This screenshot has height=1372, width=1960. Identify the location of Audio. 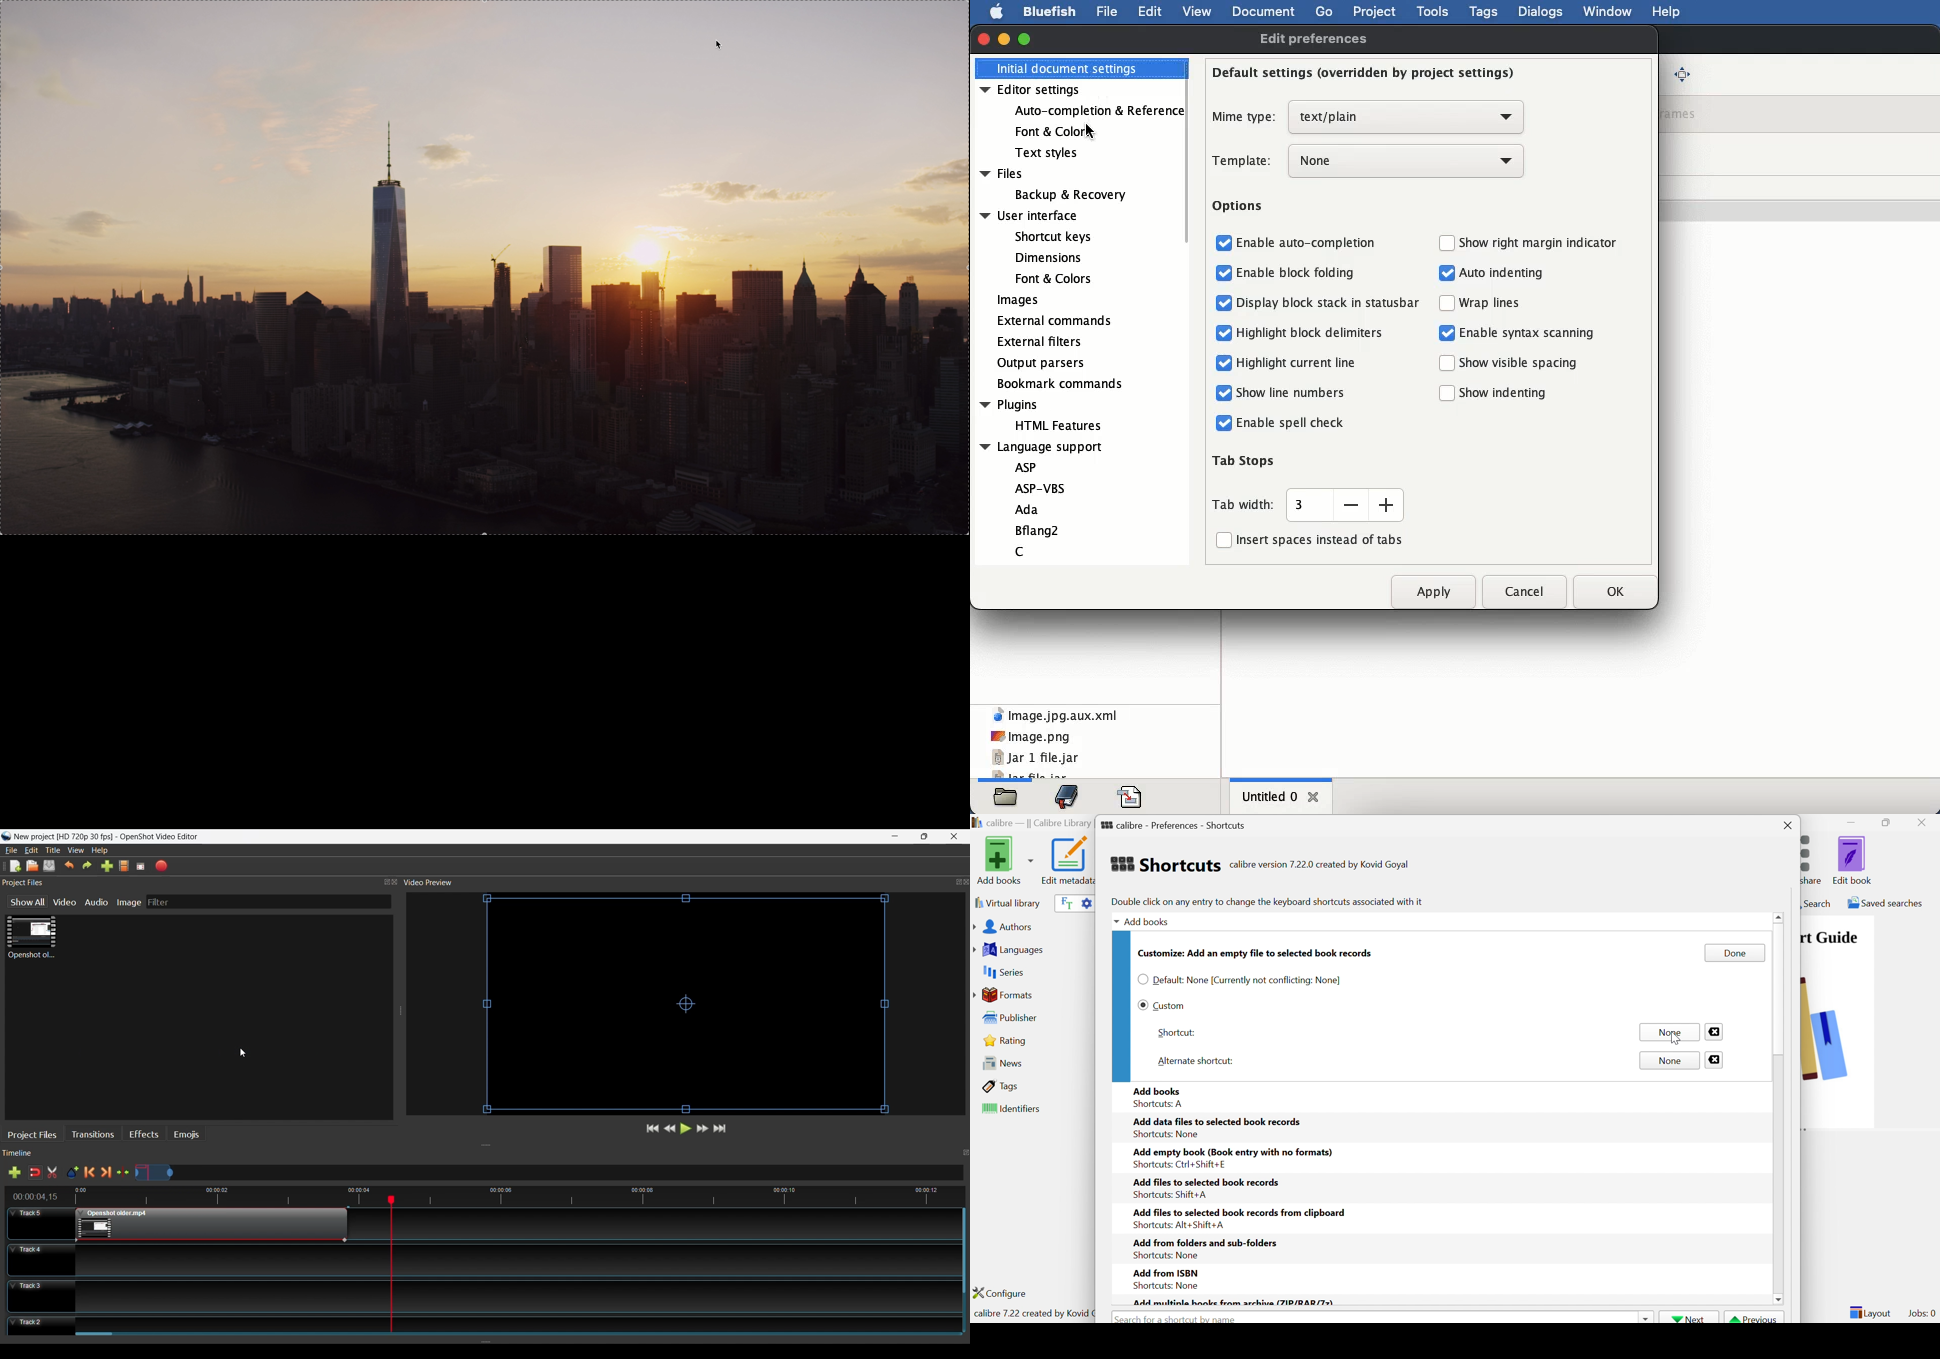
(98, 902).